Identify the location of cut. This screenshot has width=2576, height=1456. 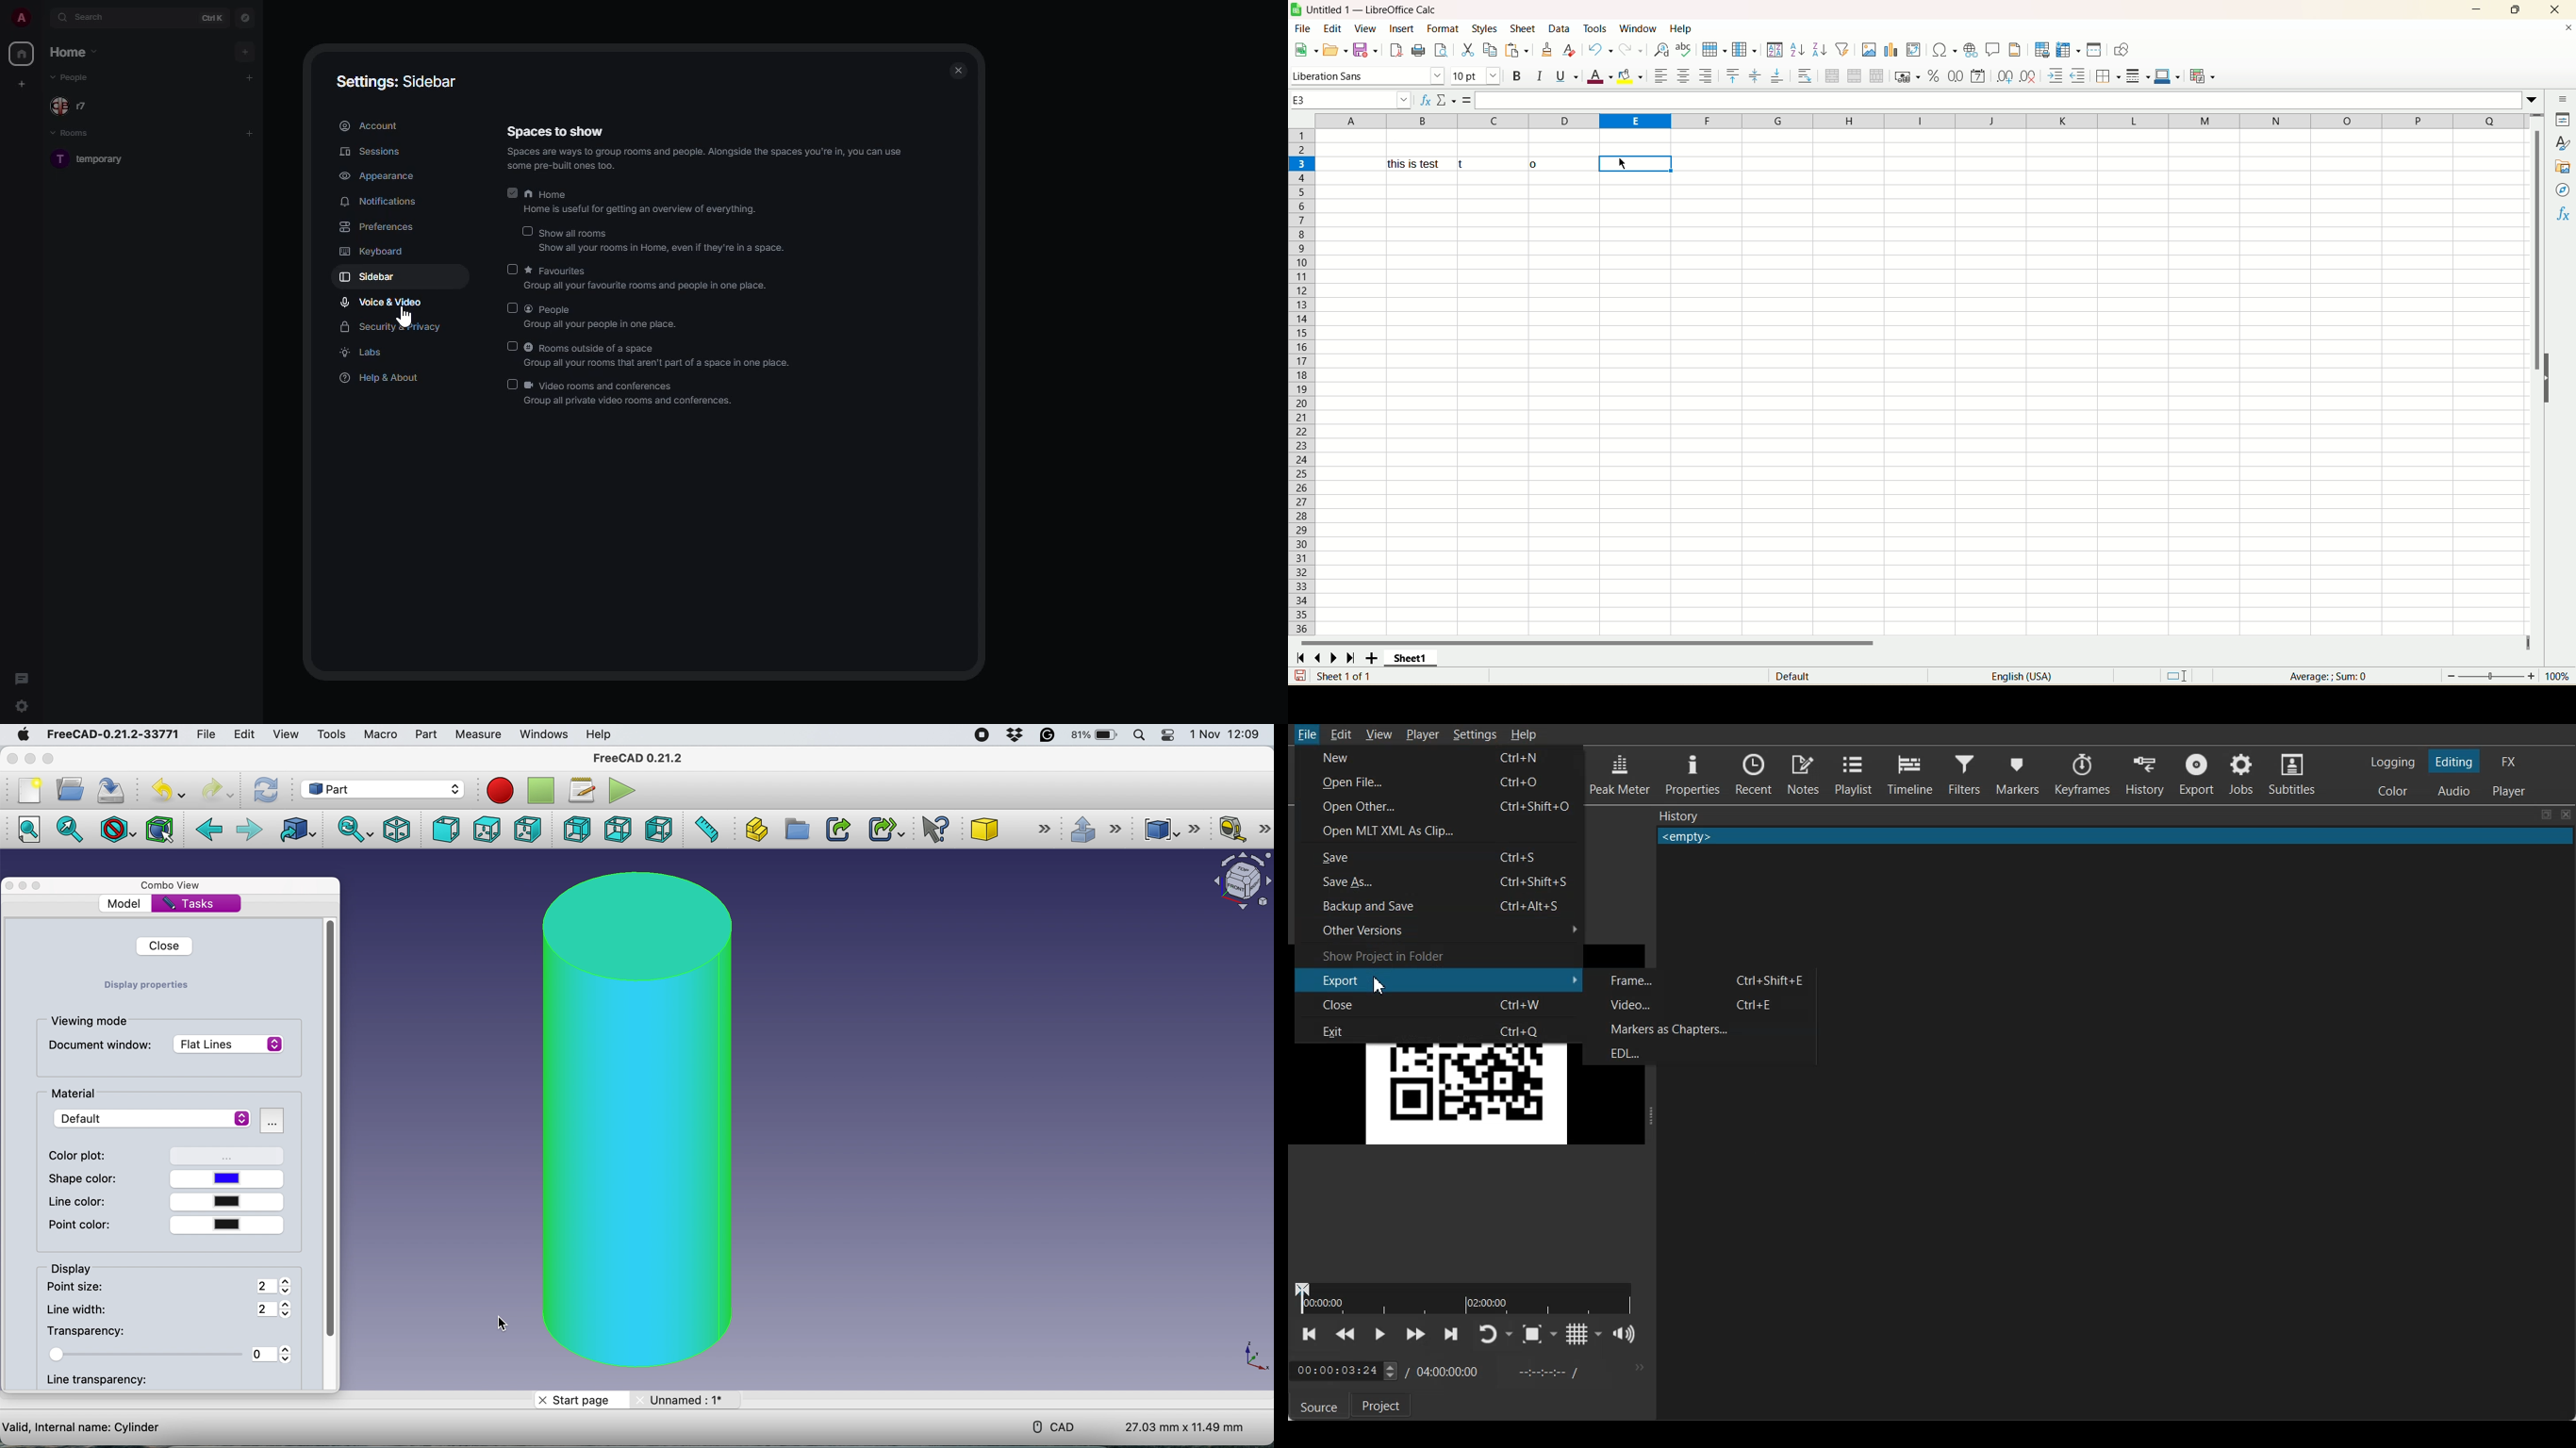
(1467, 51).